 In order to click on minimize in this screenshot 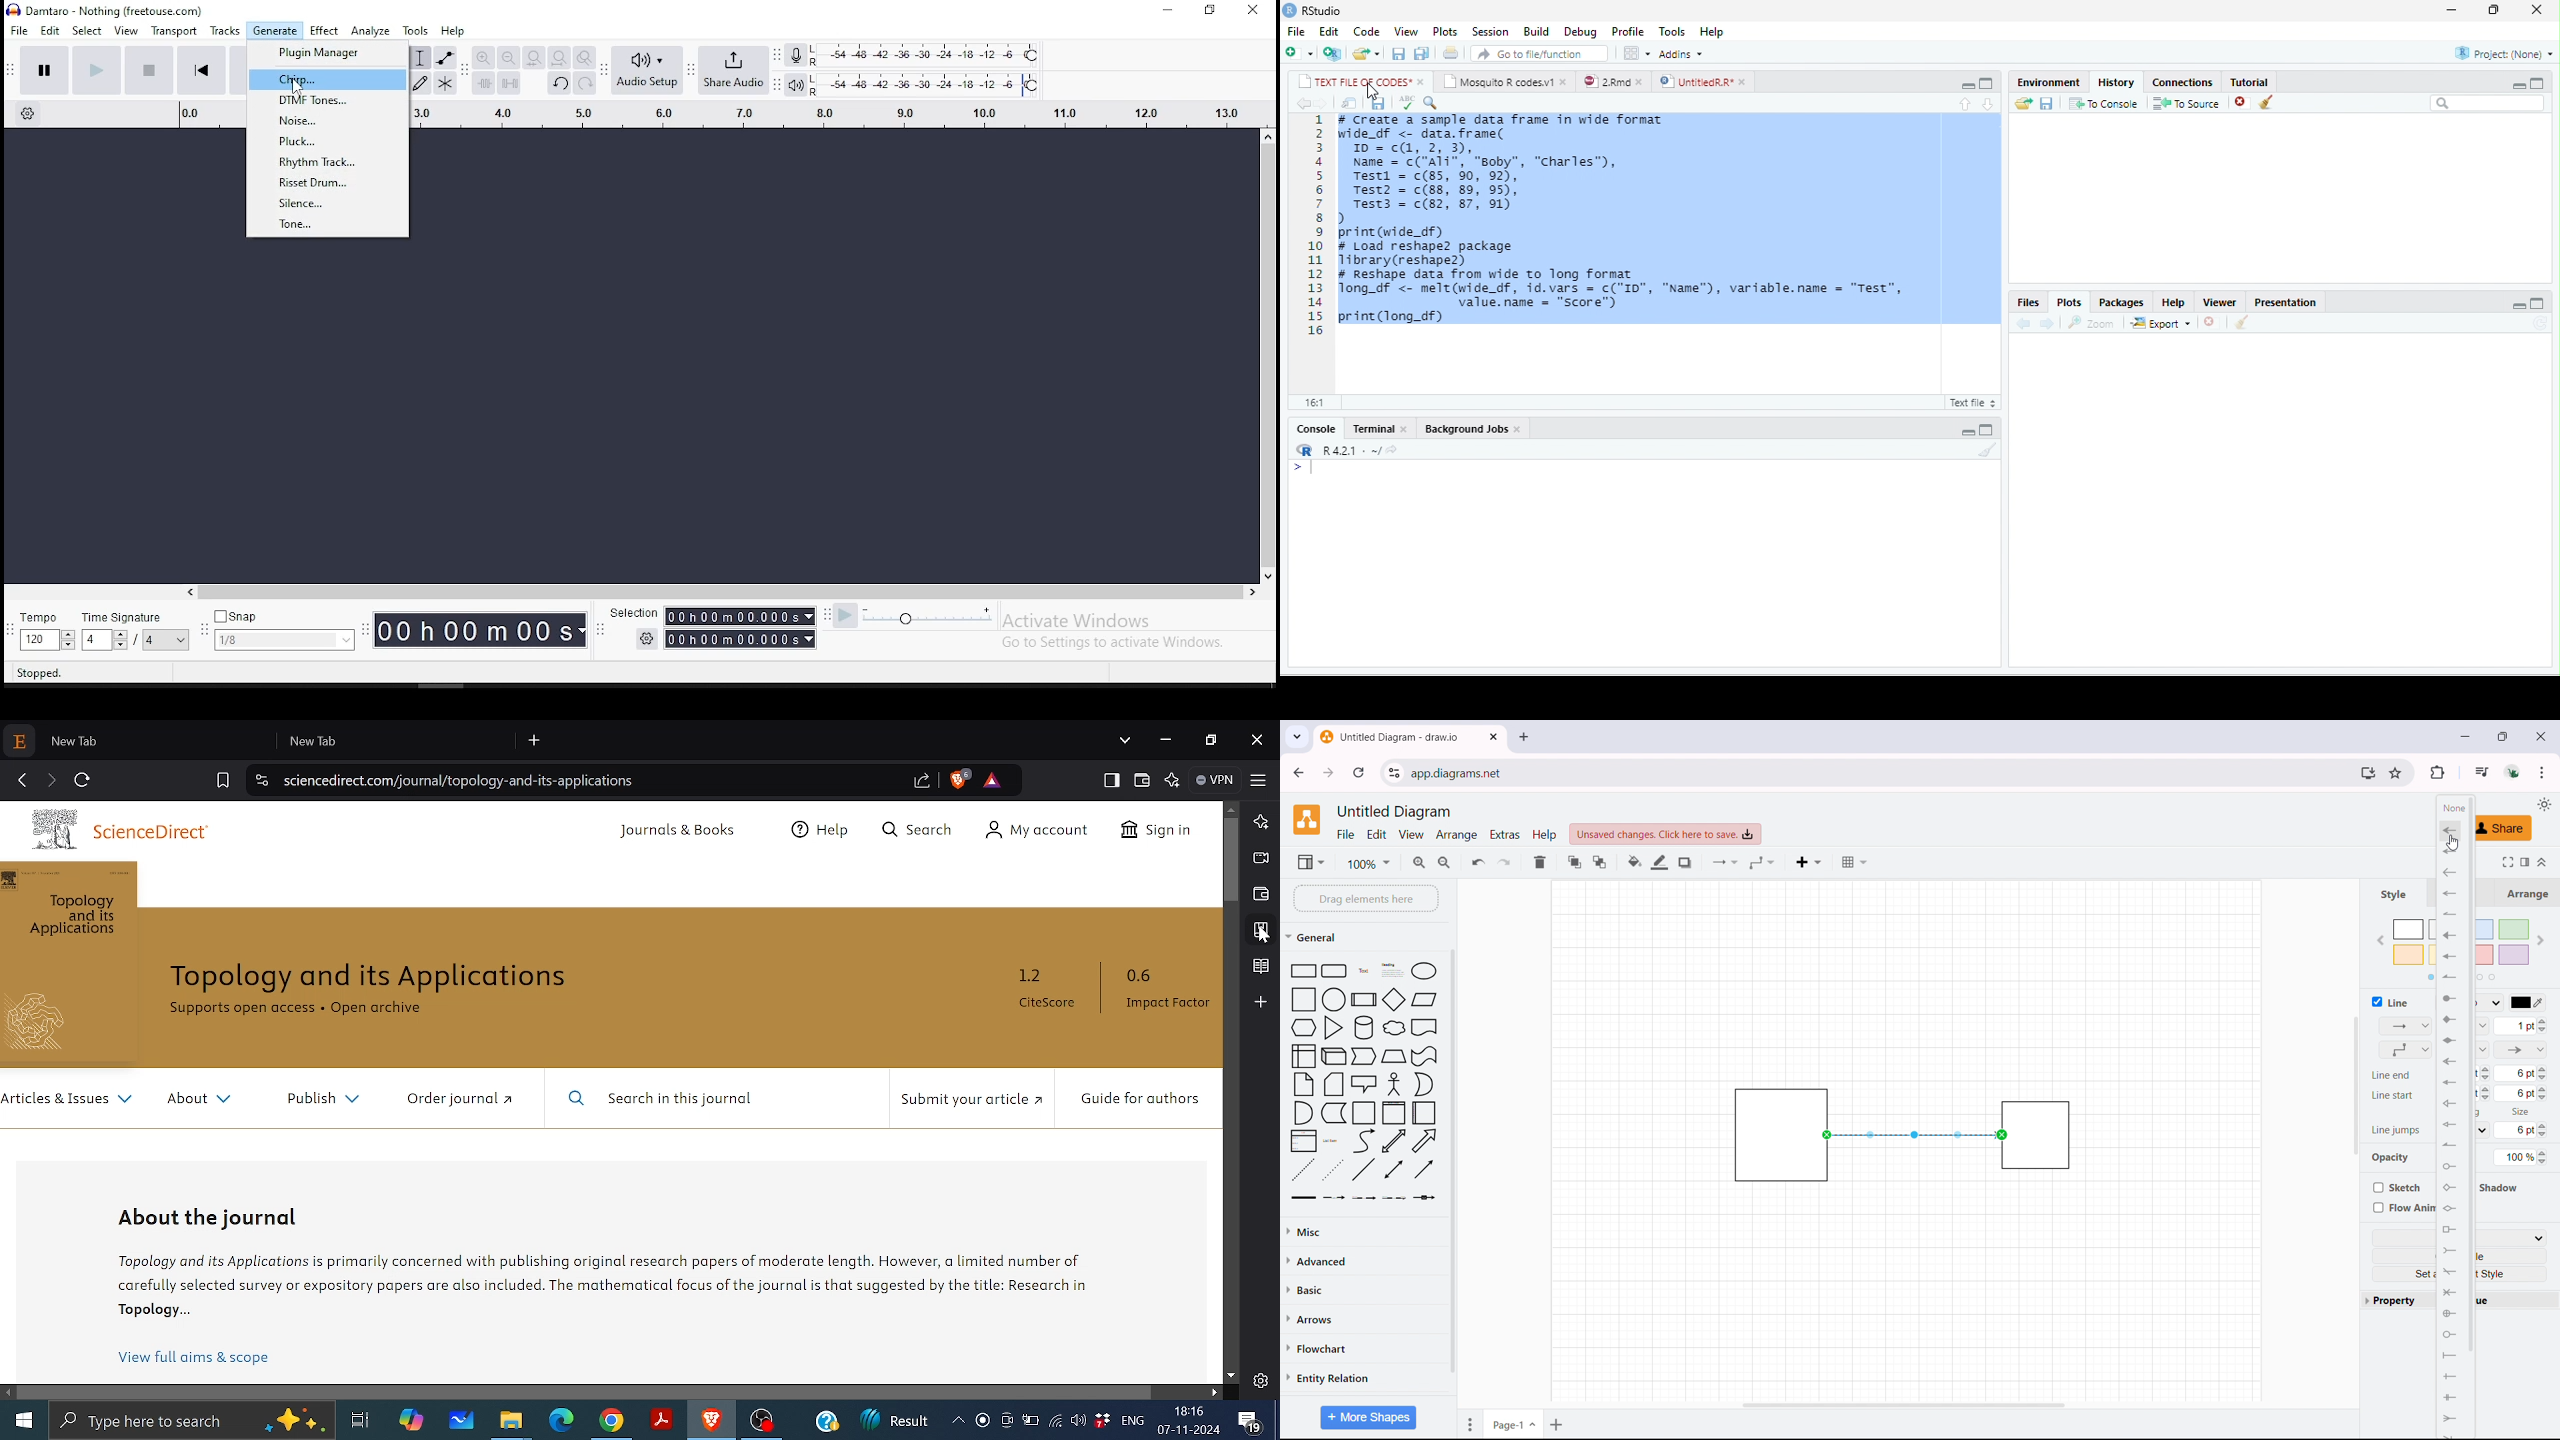, I will do `click(2520, 85)`.